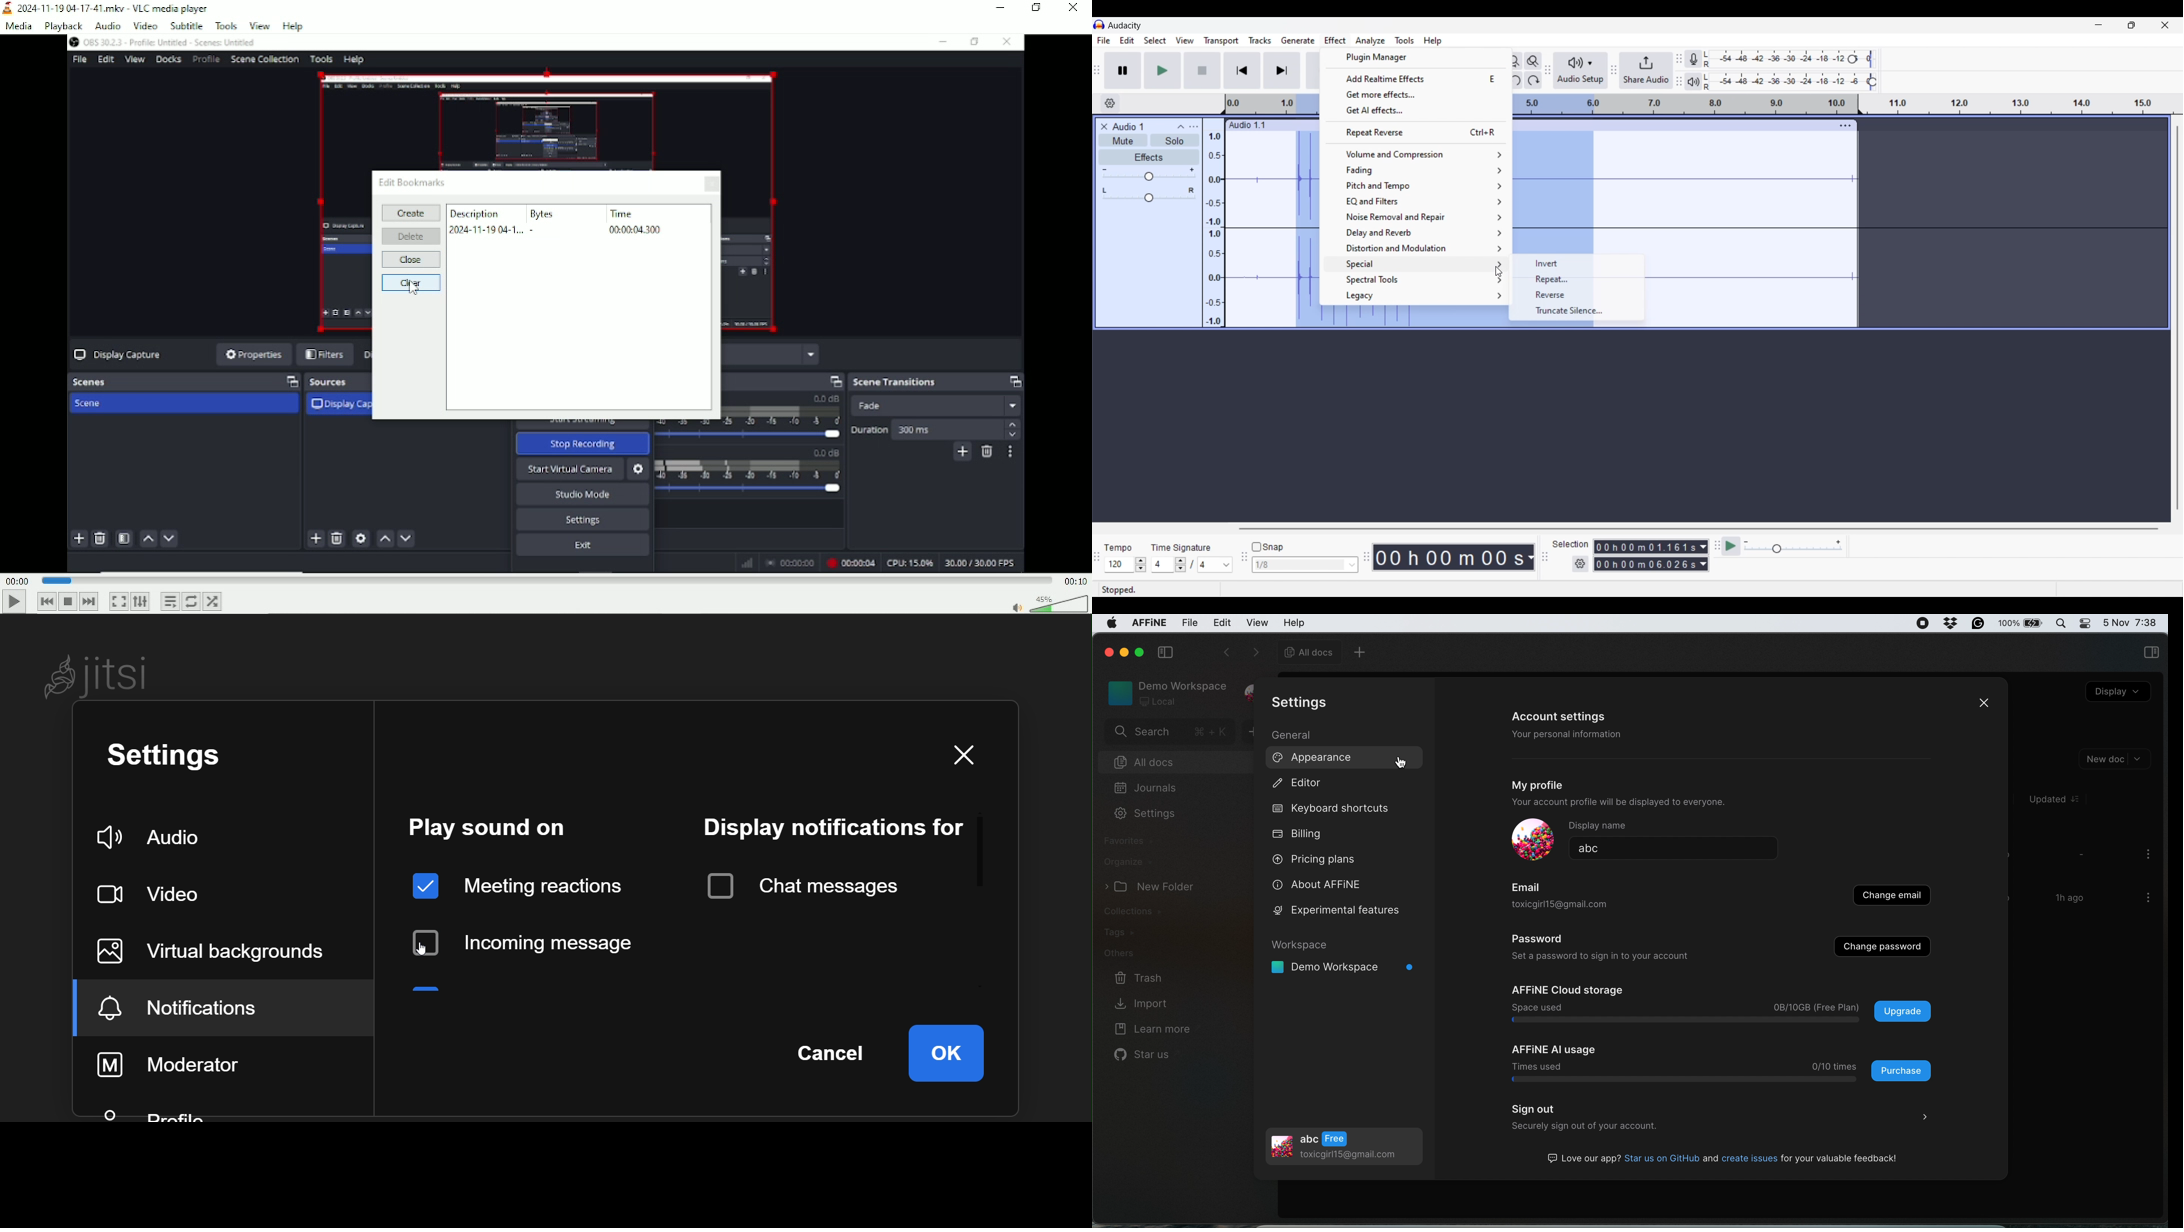  What do you see at coordinates (1147, 788) in the screenshot?
I see `journals` at bounding box center [1147, 788].